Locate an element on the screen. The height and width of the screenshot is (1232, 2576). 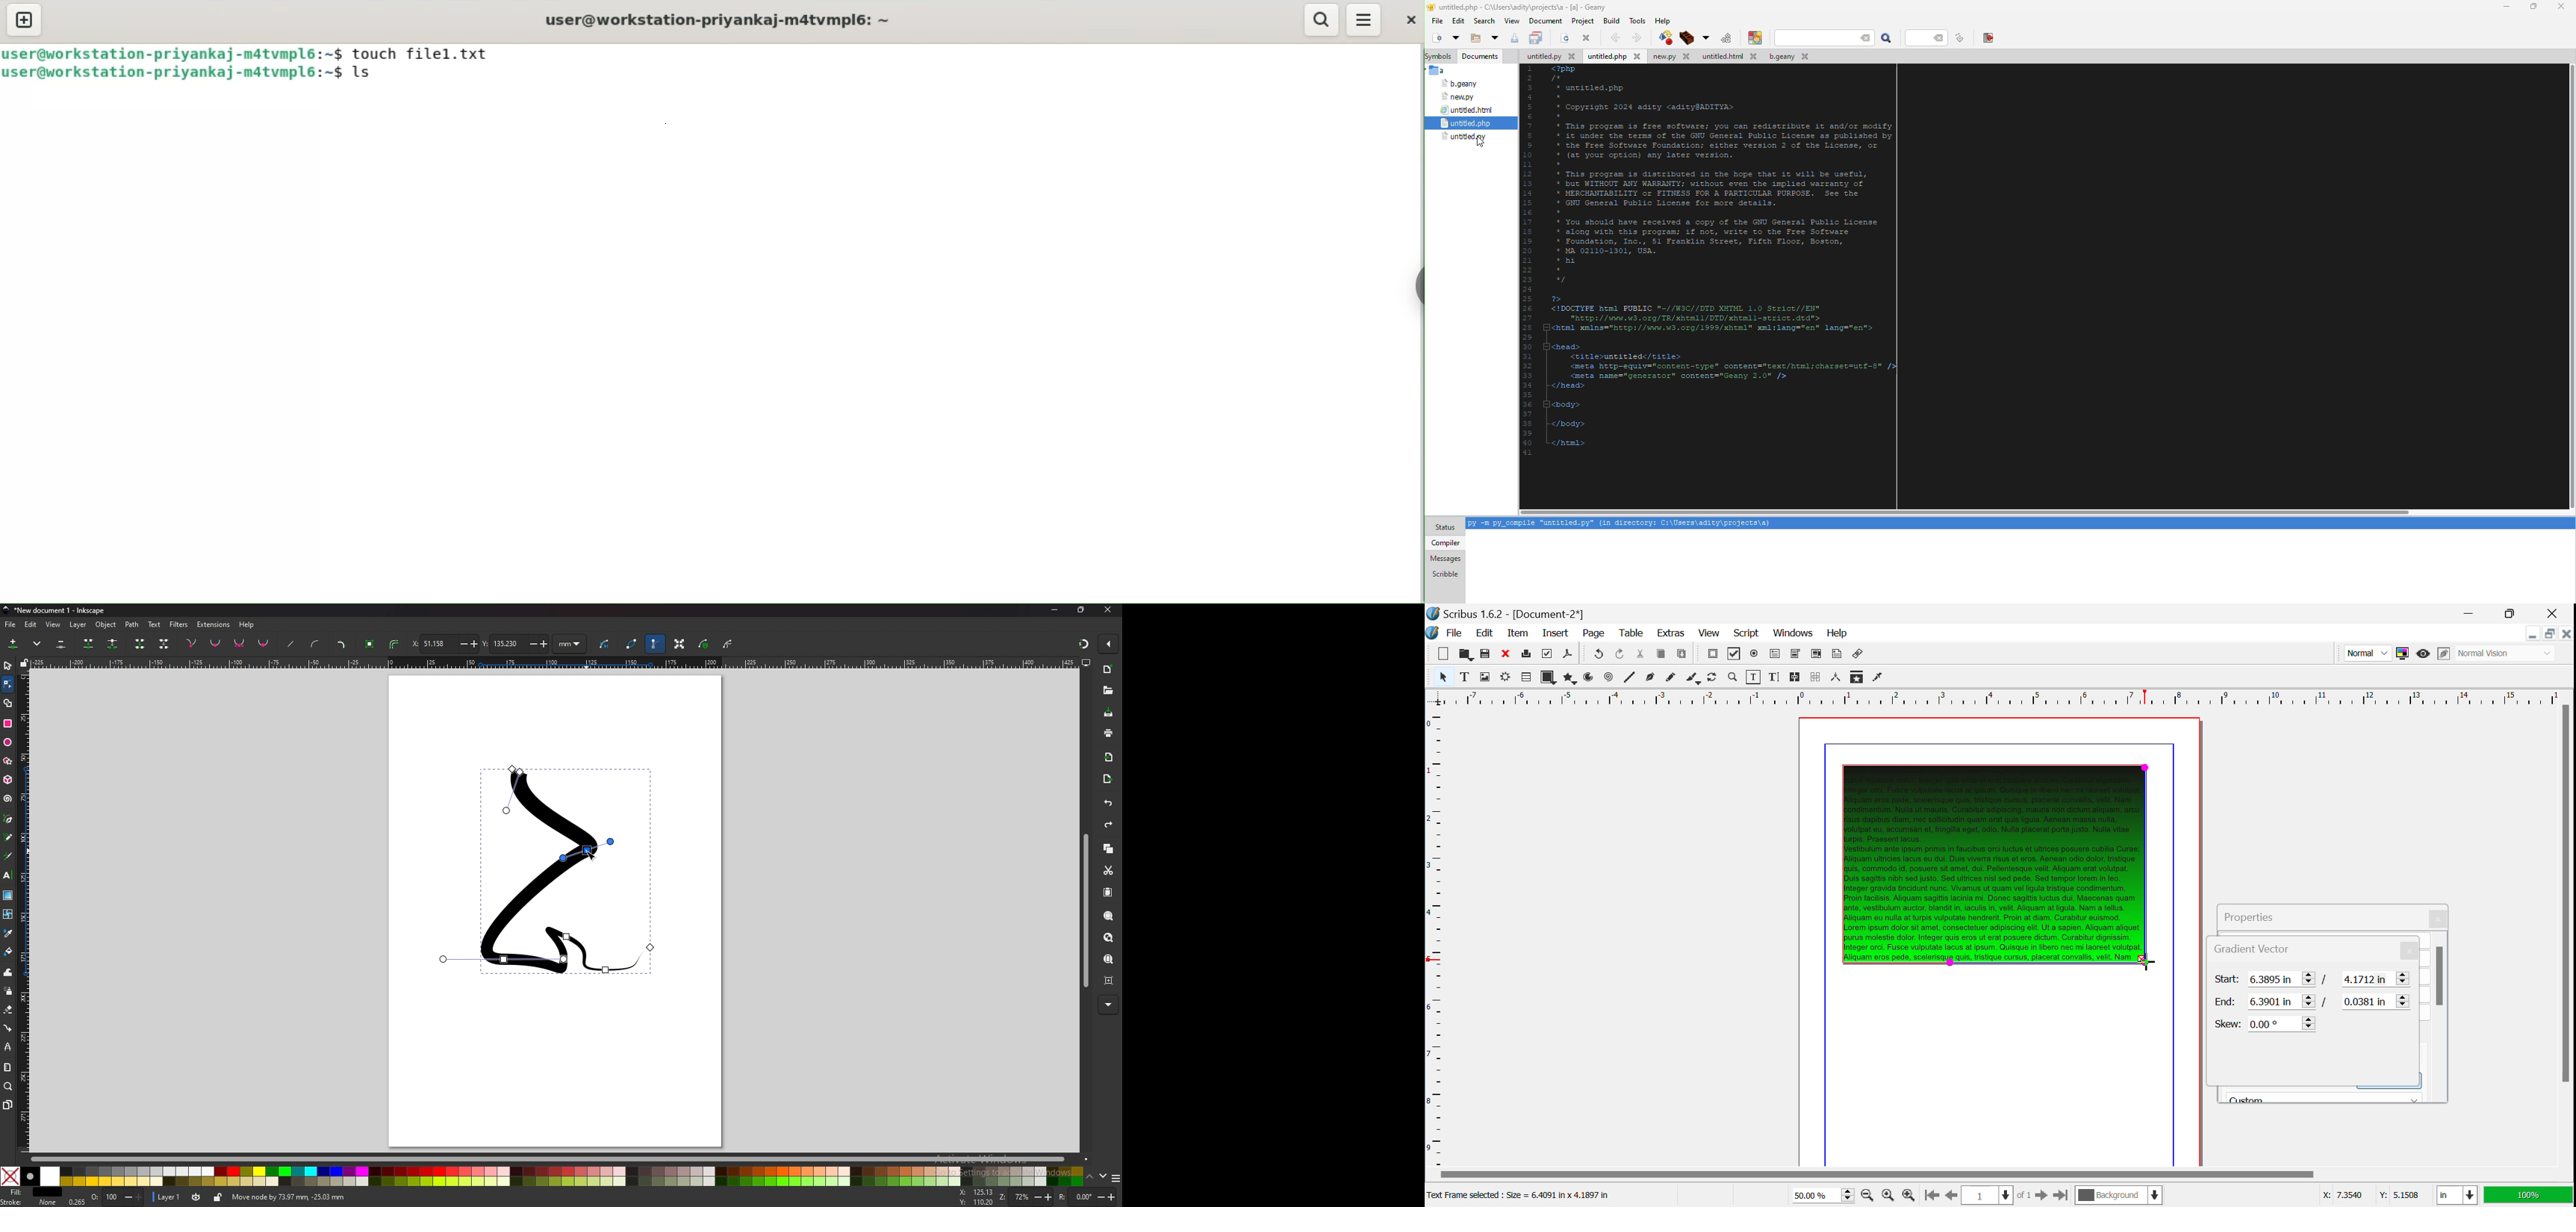
Last Page is located at coordinates (2060, 1196).